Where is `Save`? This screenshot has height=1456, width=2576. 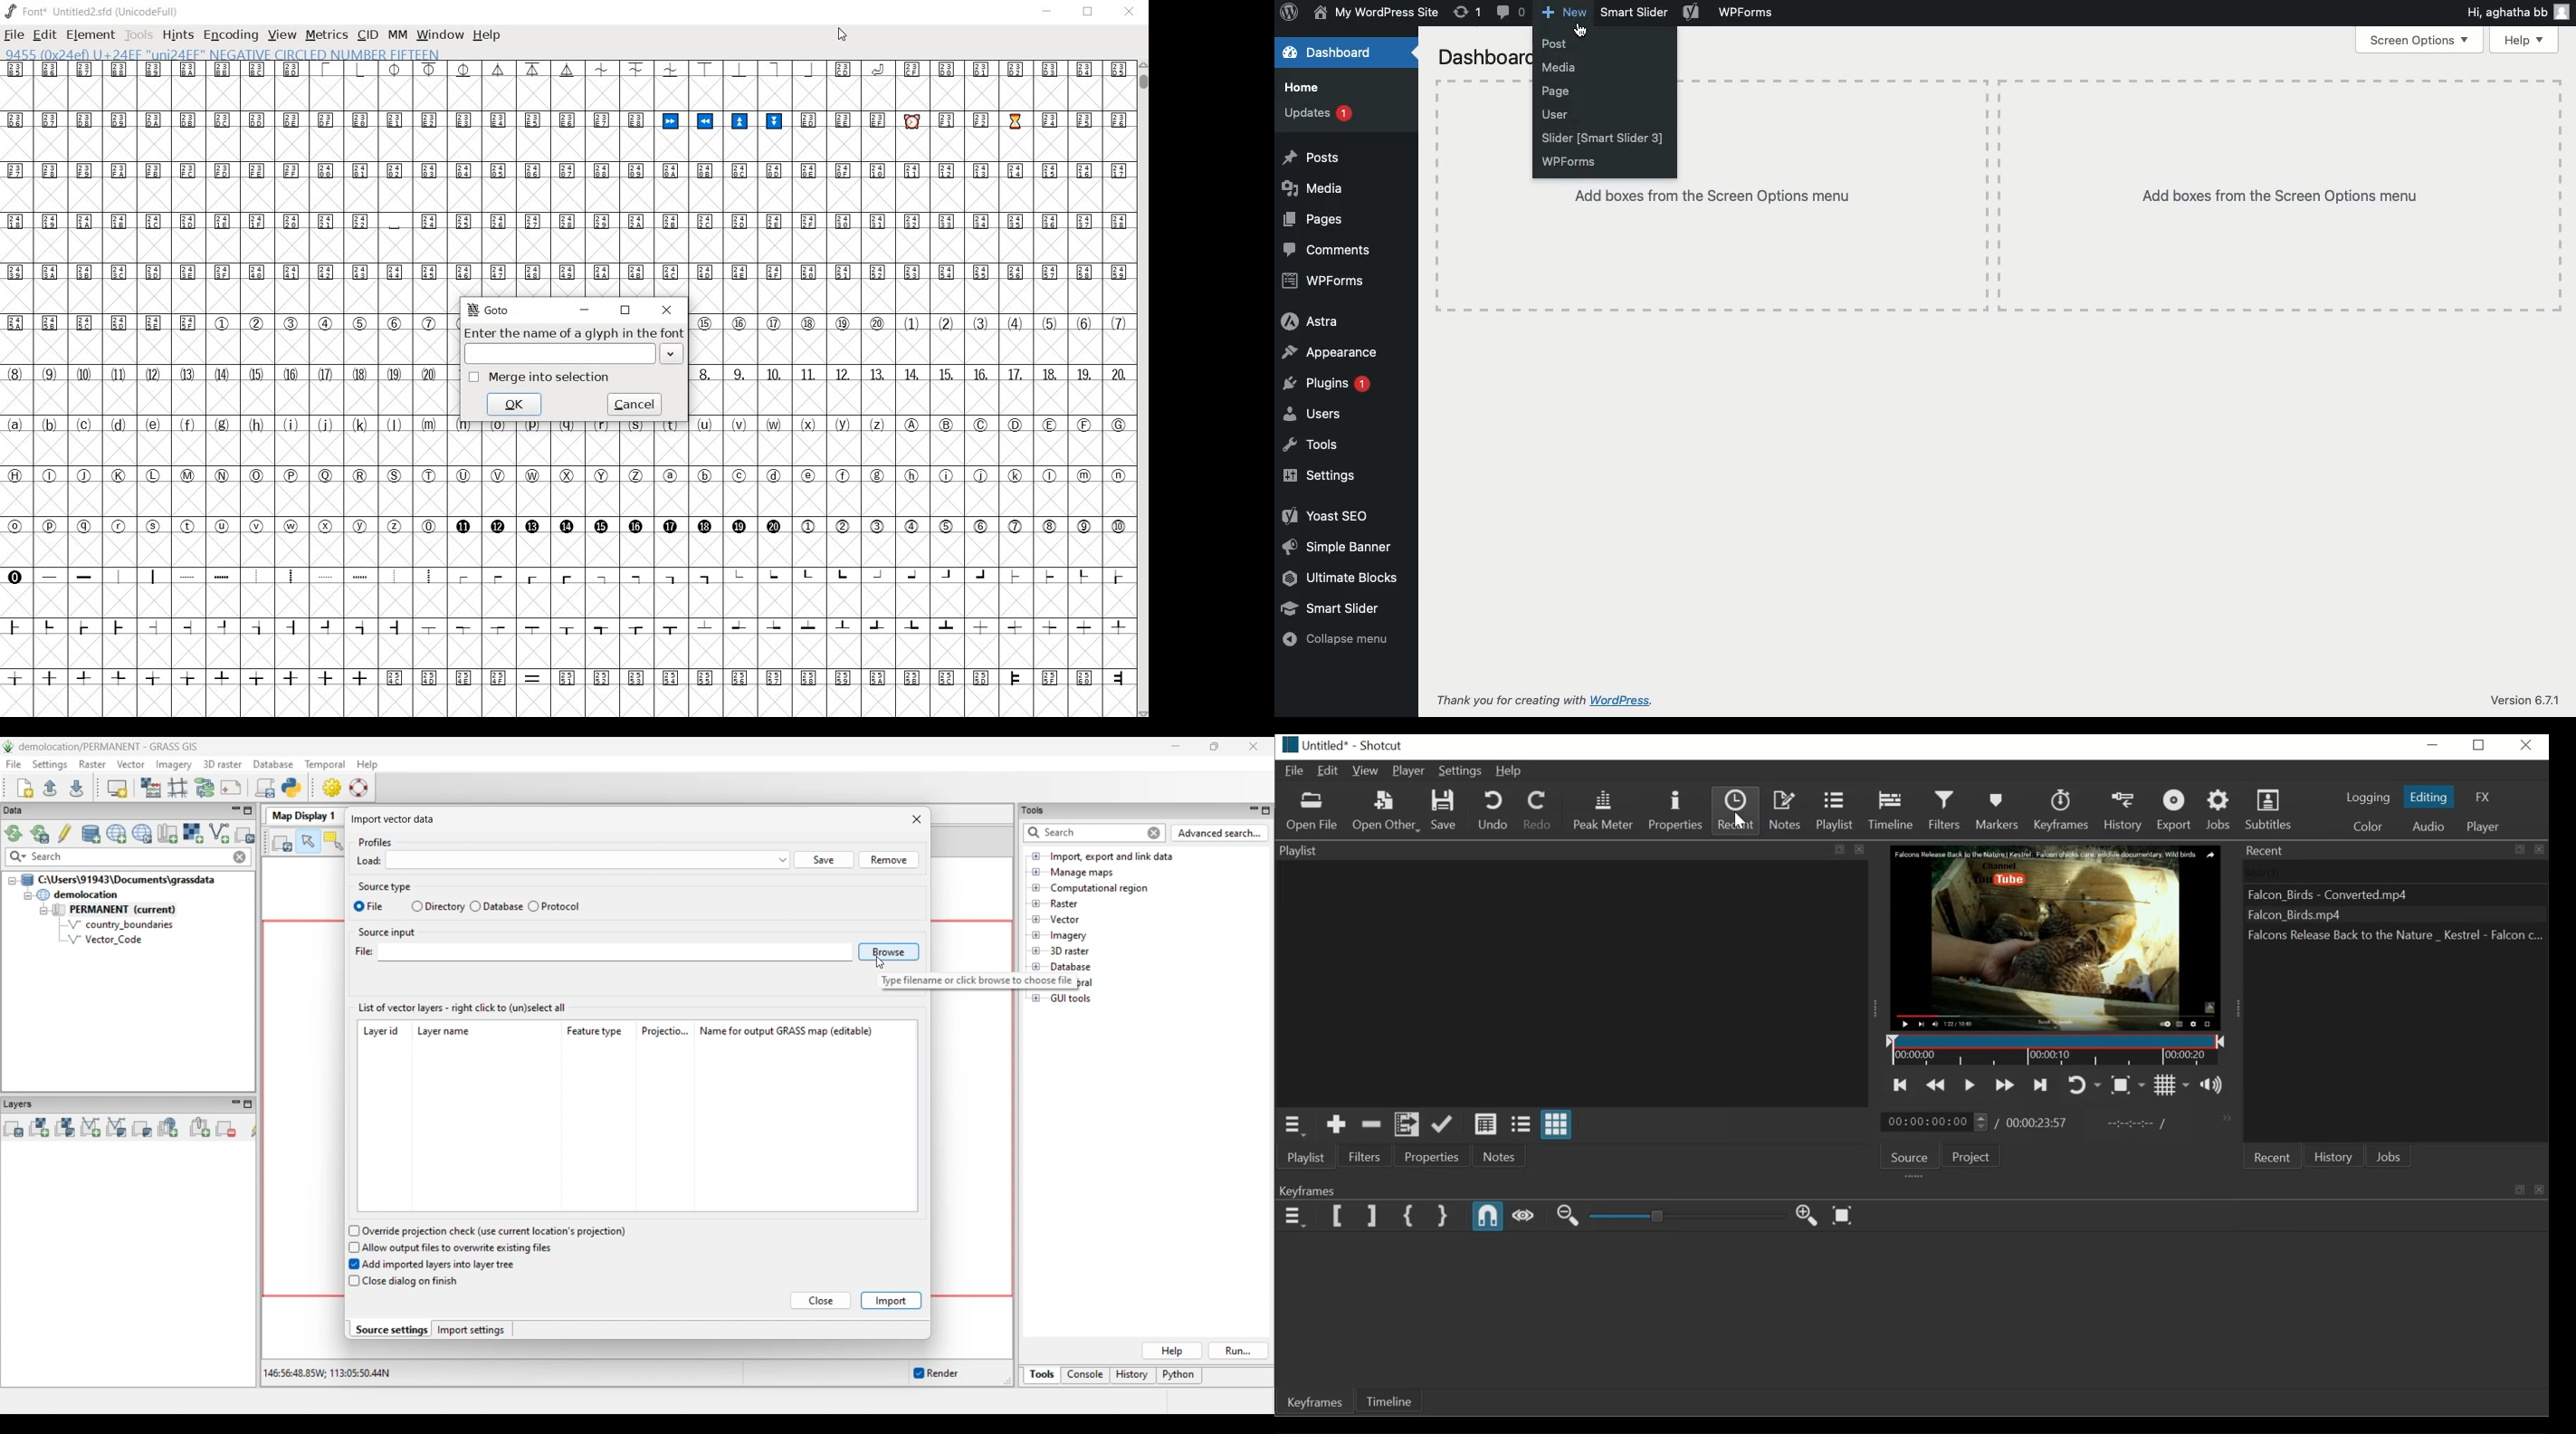
Save is located at coordinates (1445, 812).